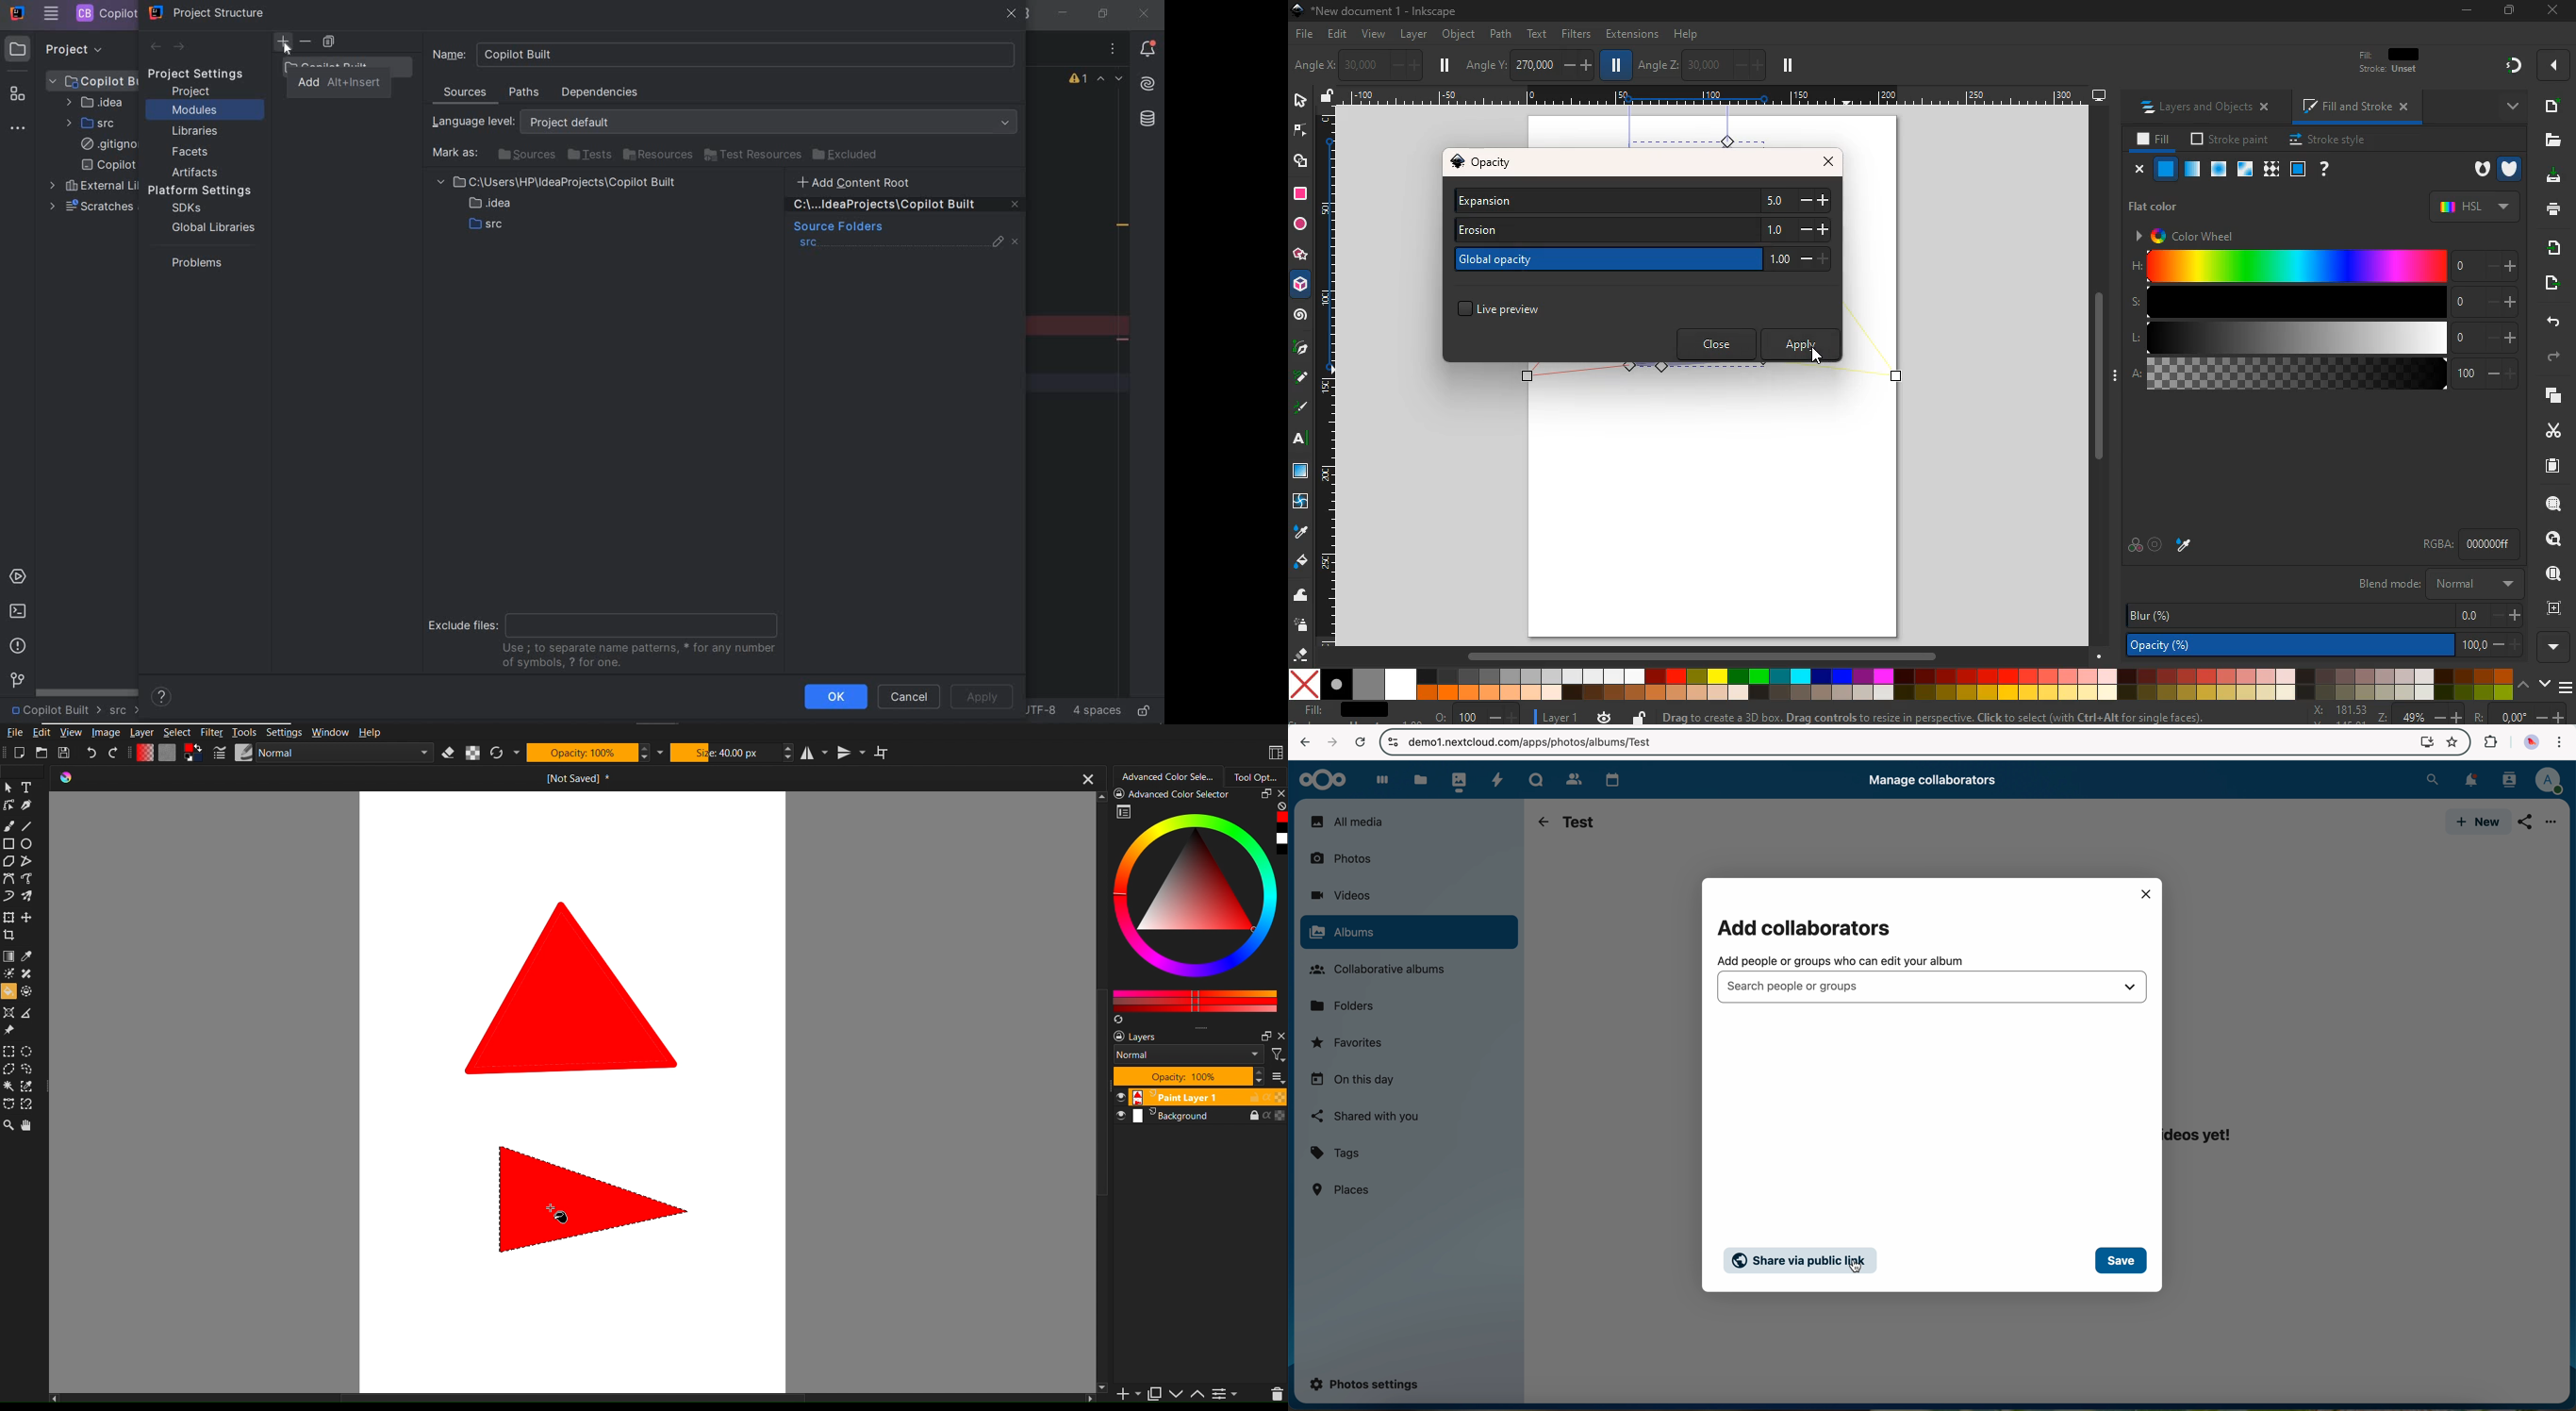 Image resolution: width=2576 pixels, height=1428 pixels. What do you see at coordinates (31, 1071) in the screenshot?
I see `Selection freeshape` at bounding box center [31, 1071].